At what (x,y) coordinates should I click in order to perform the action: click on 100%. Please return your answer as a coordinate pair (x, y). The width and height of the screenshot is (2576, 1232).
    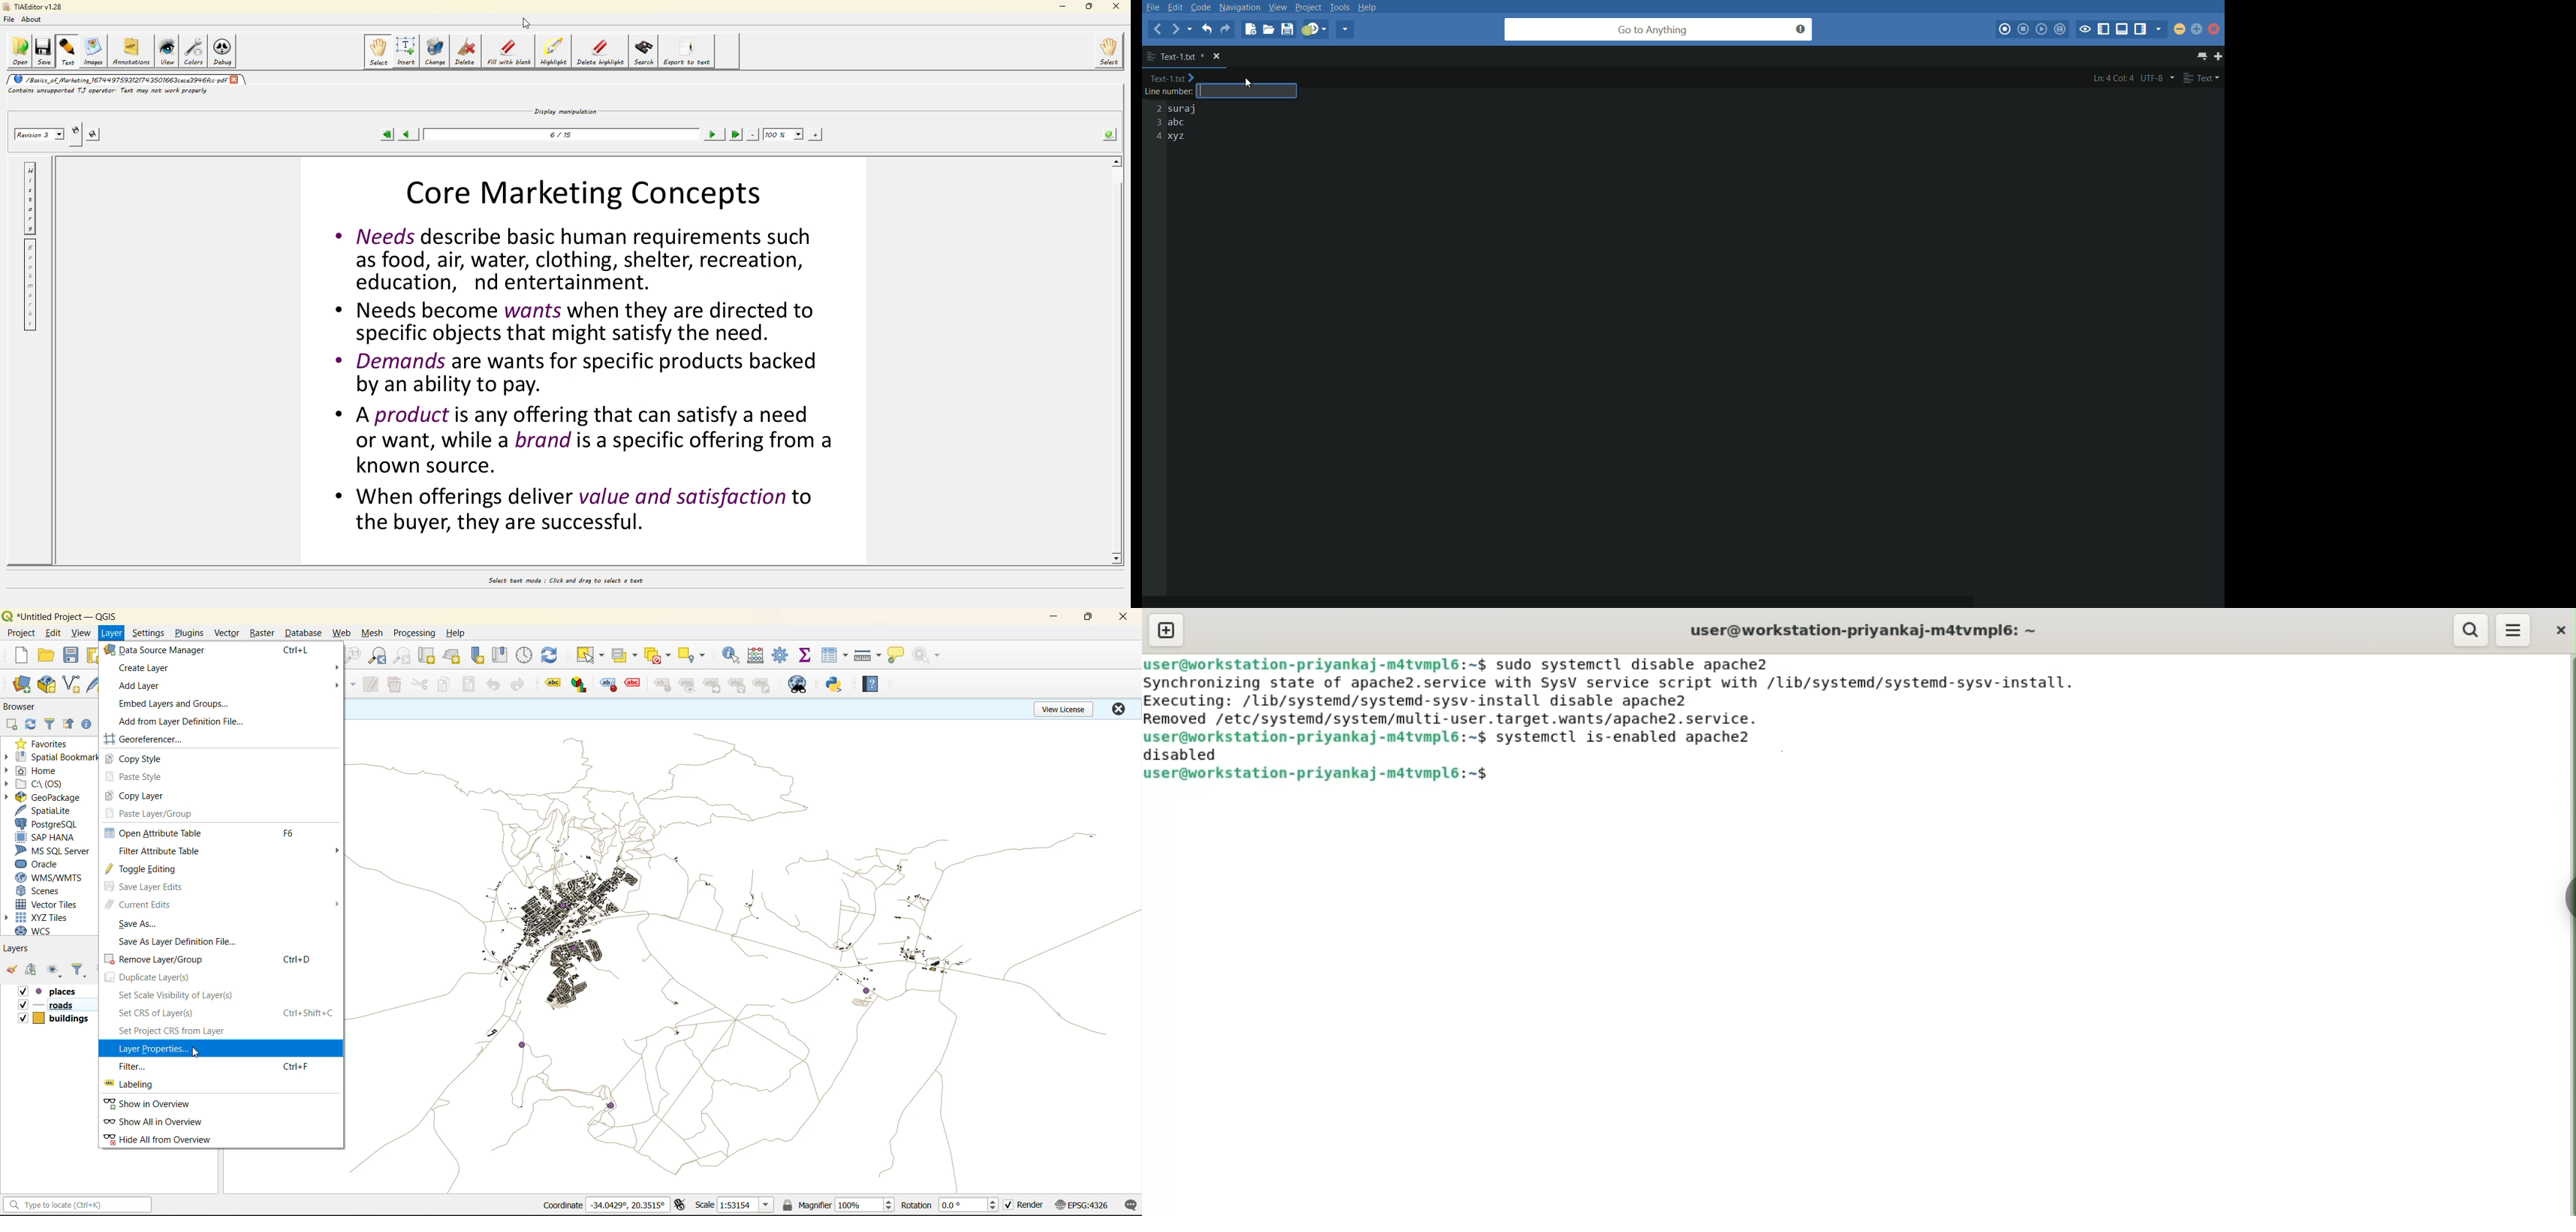
    Looking at the image, I should click on (783, 134).